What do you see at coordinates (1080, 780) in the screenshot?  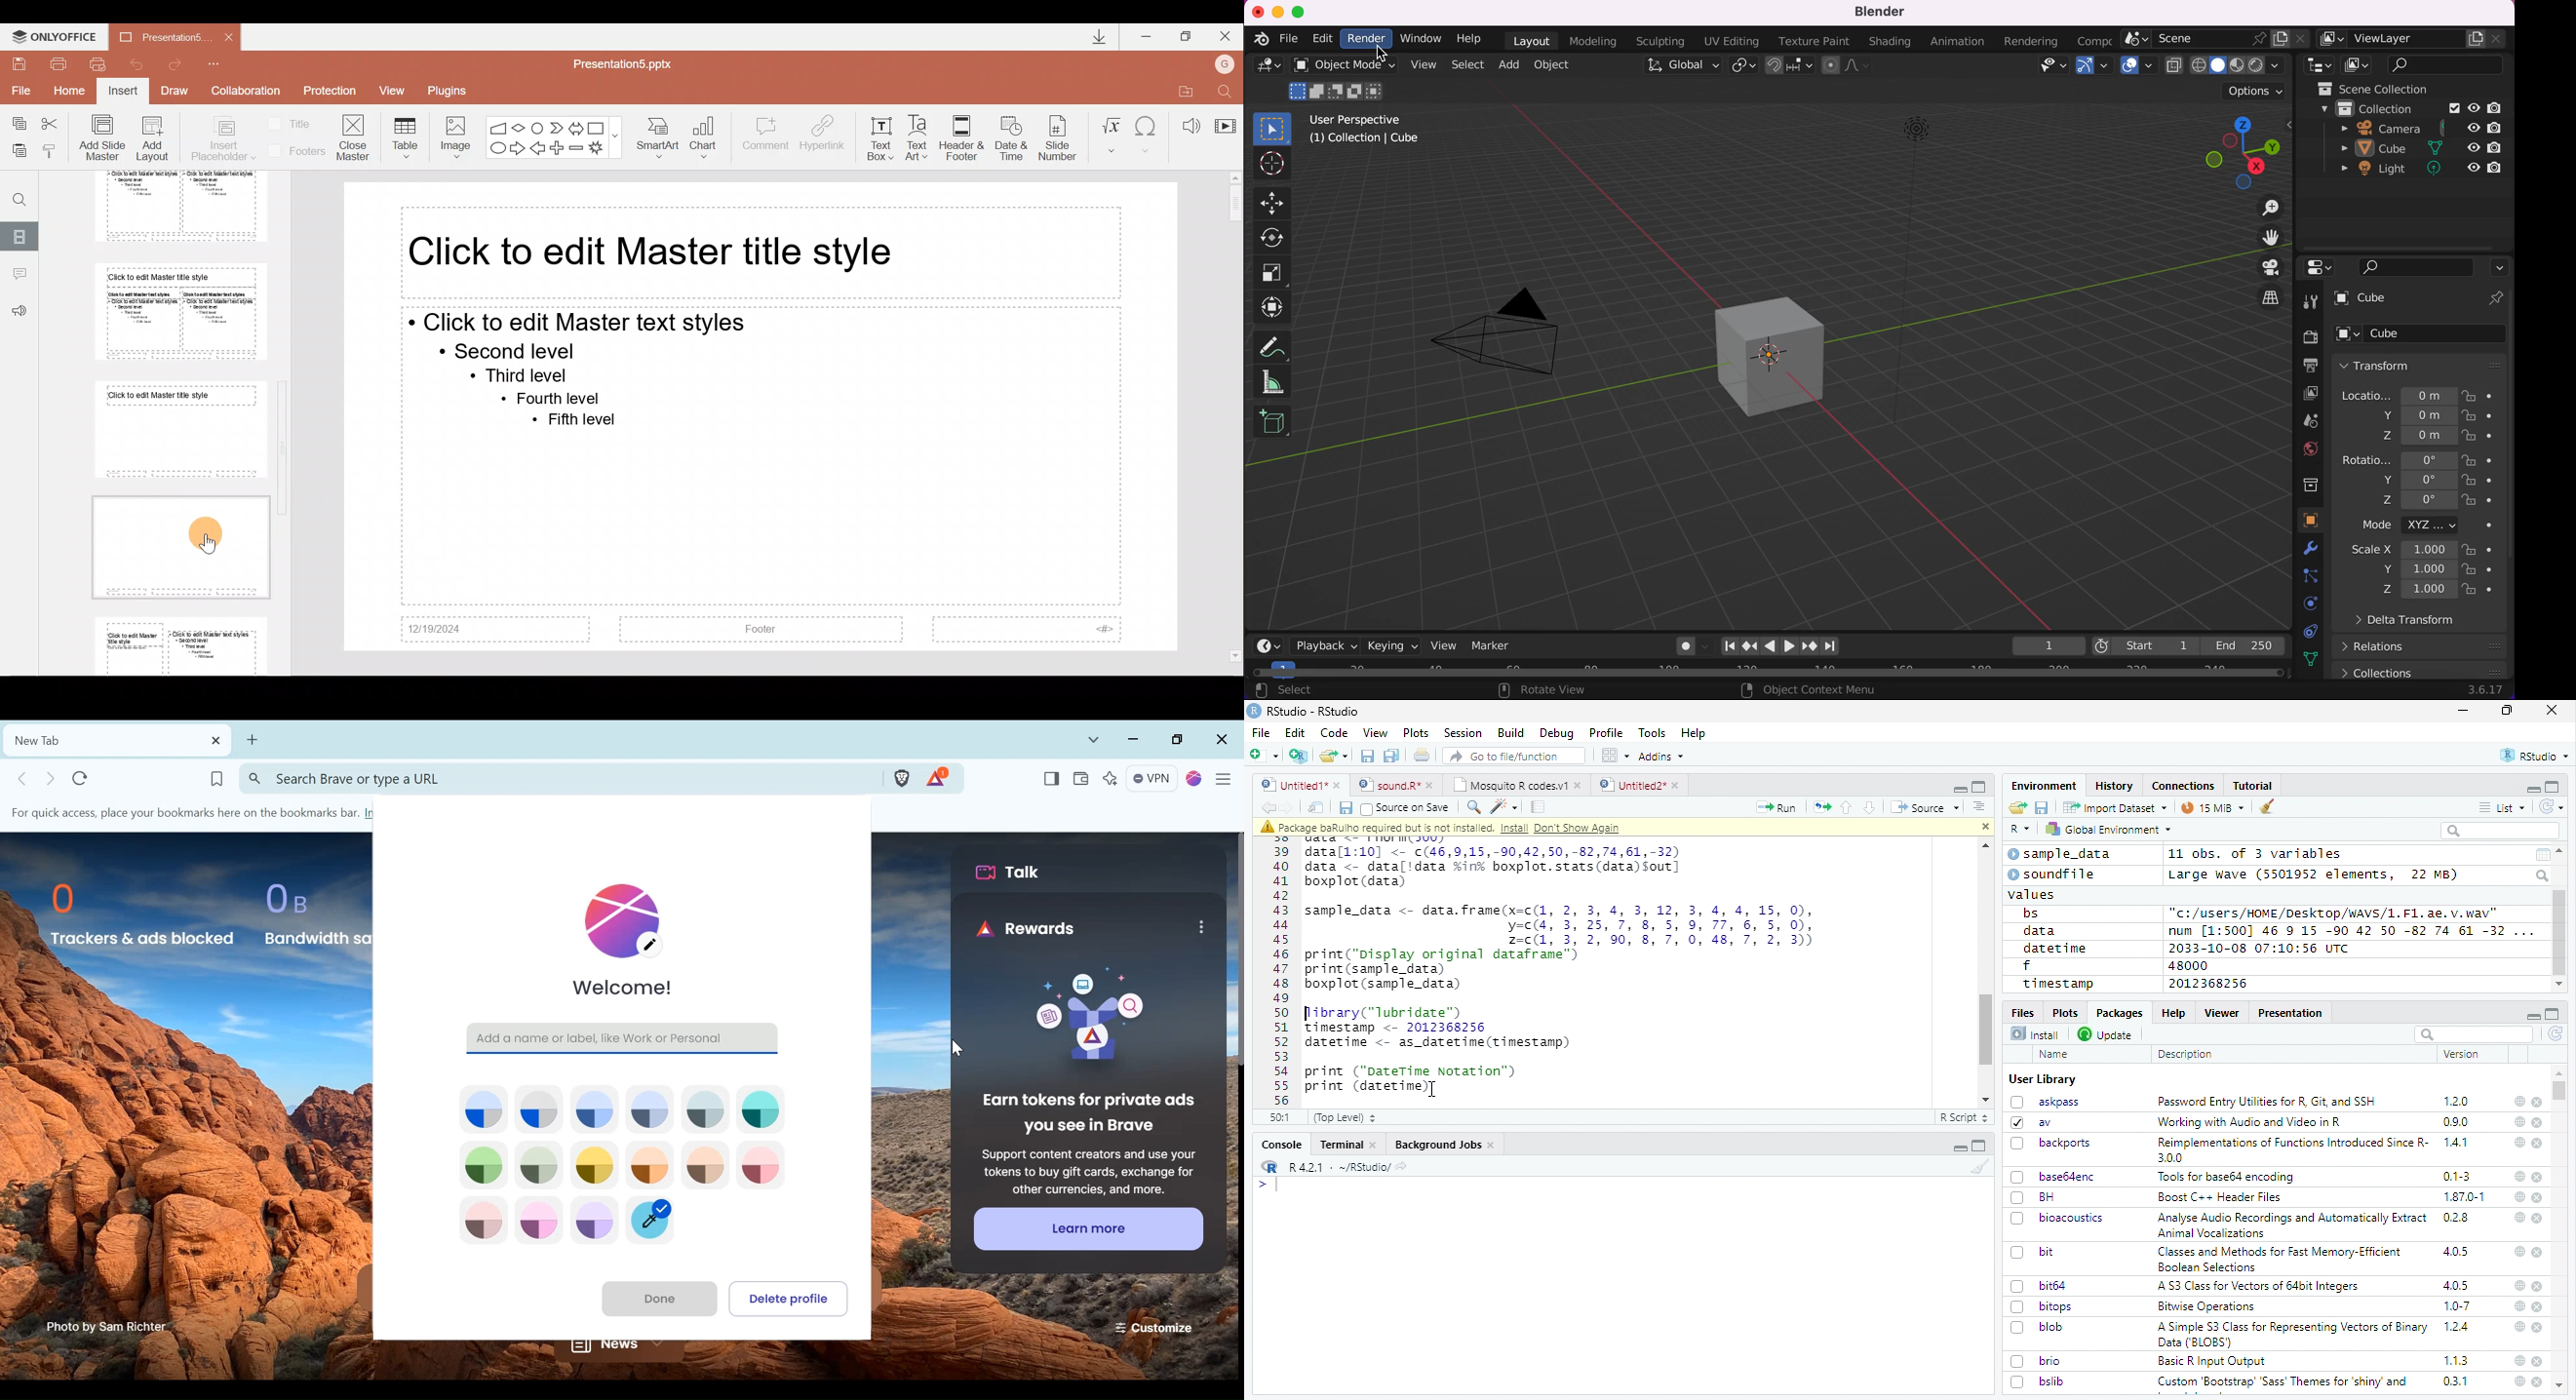 I see `Wallet` at bounding box center [1080, 780].